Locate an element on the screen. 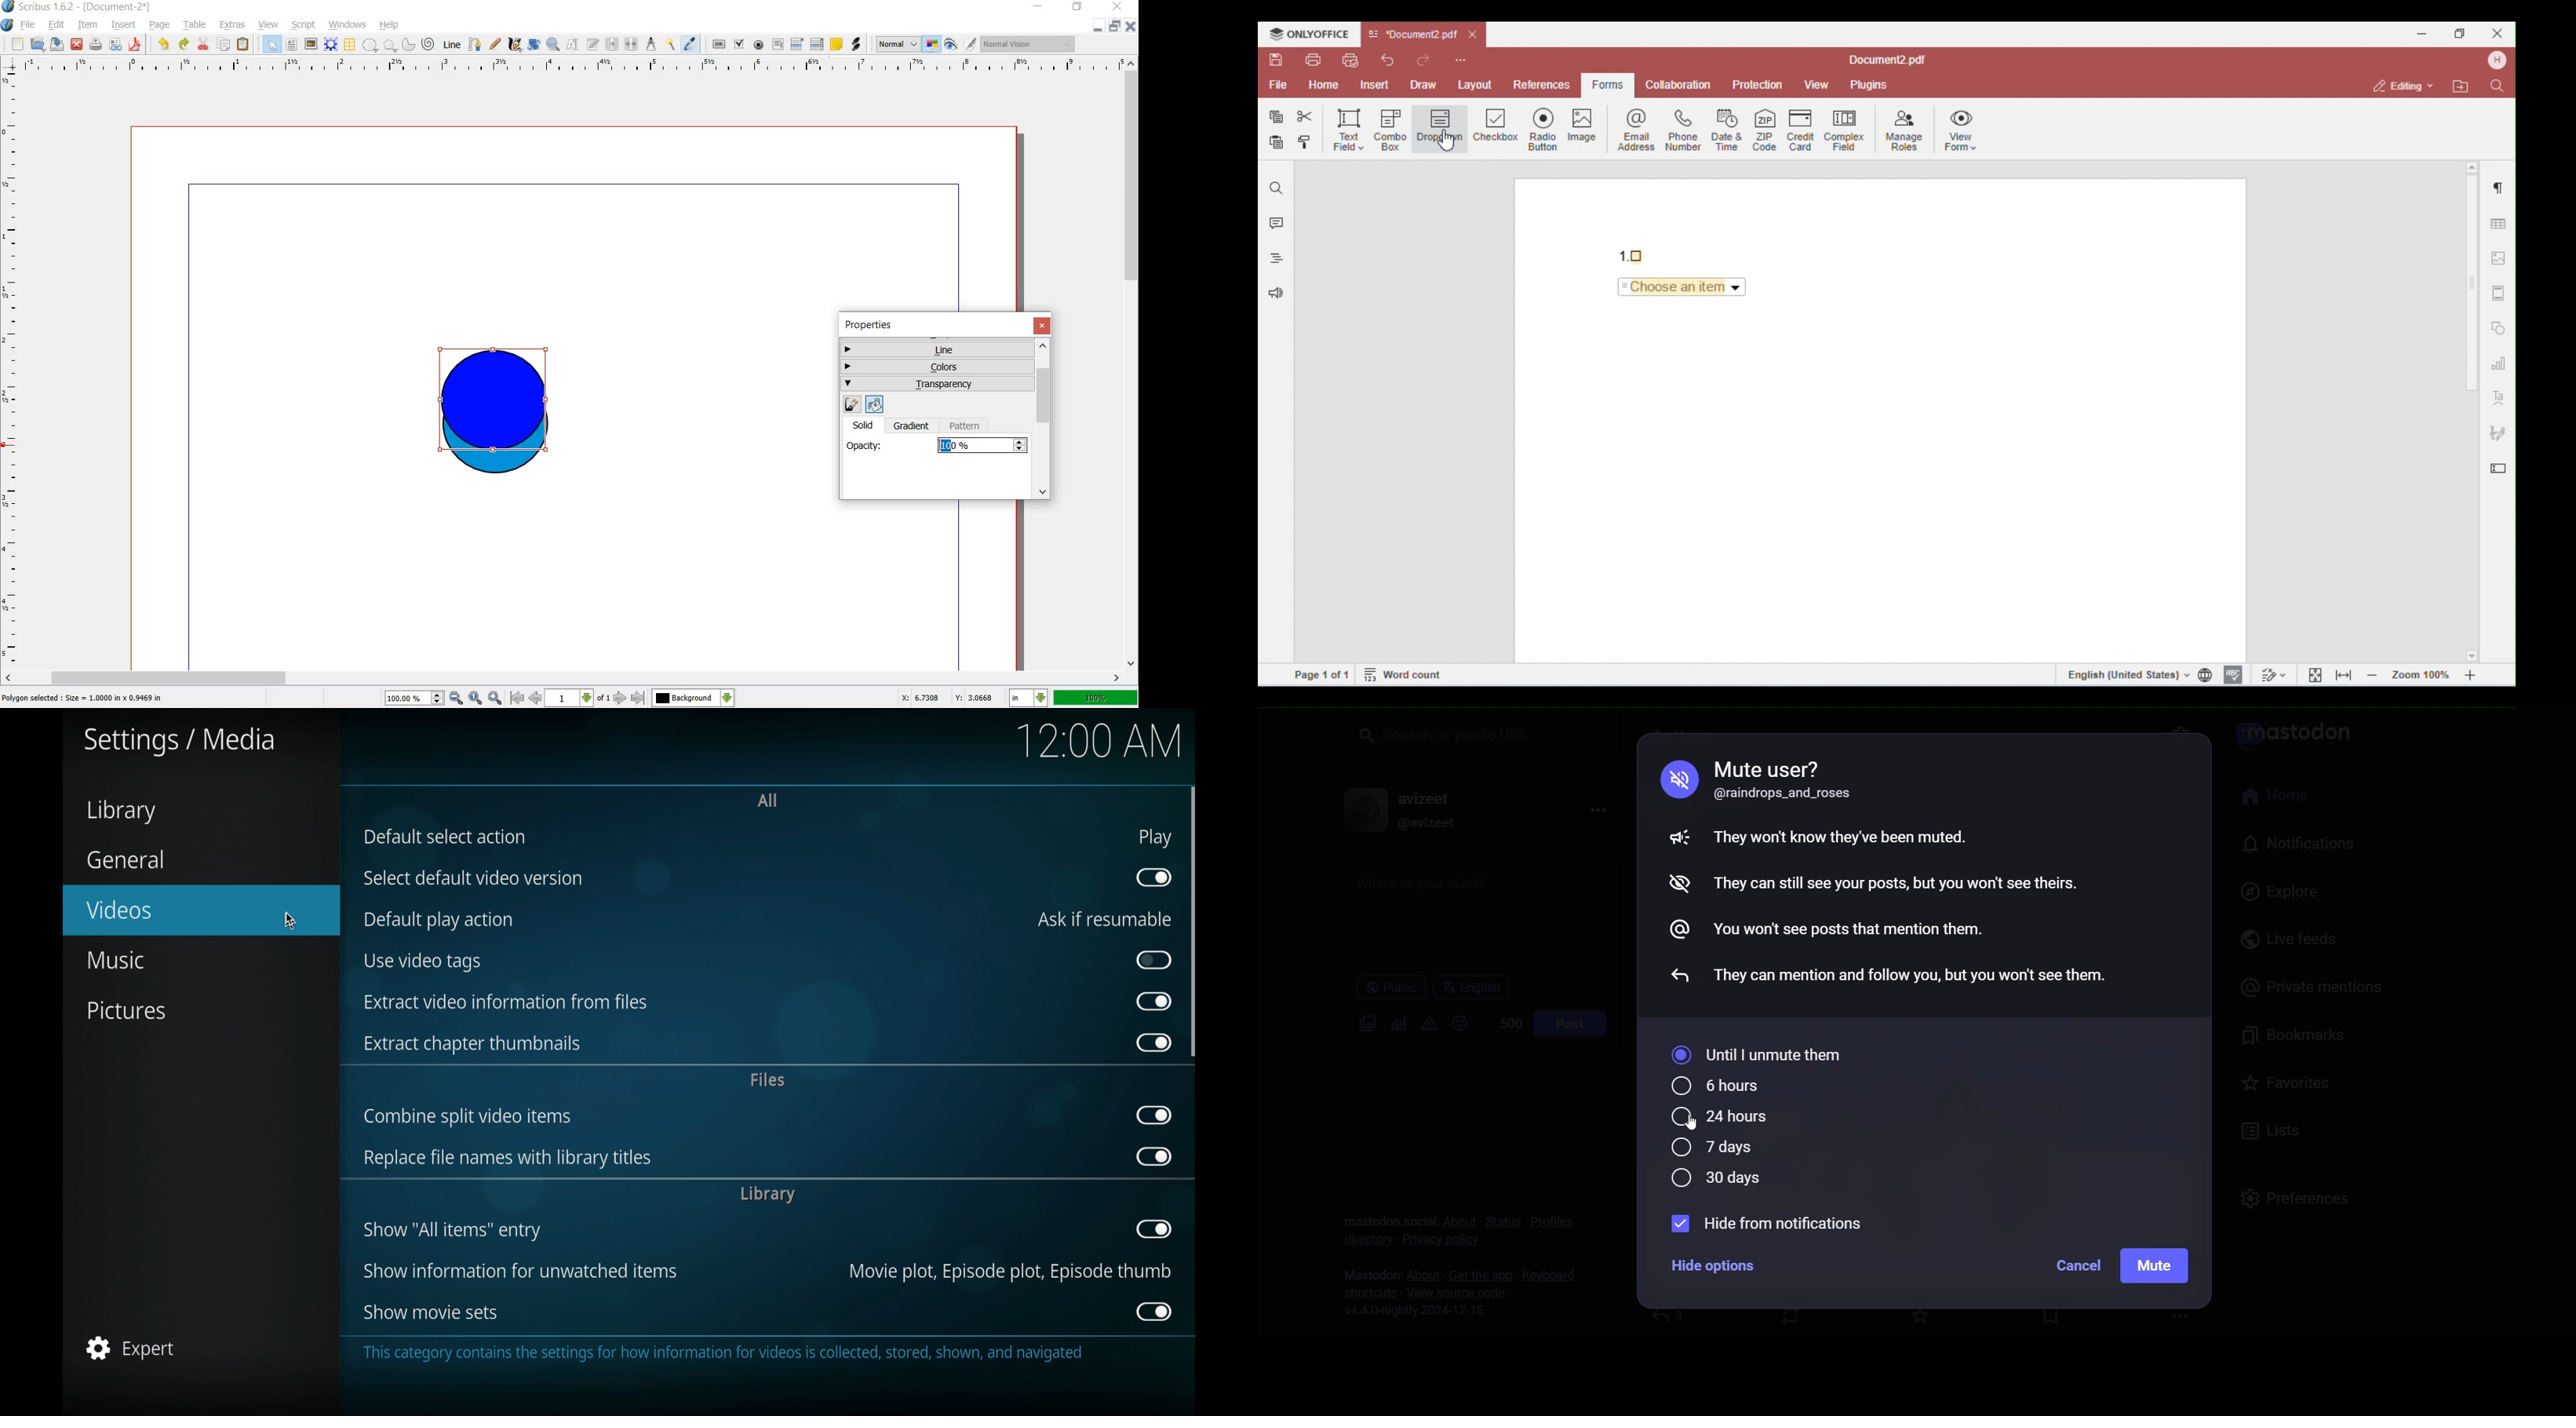  scrollbar is located at coordinates (1045, 420).